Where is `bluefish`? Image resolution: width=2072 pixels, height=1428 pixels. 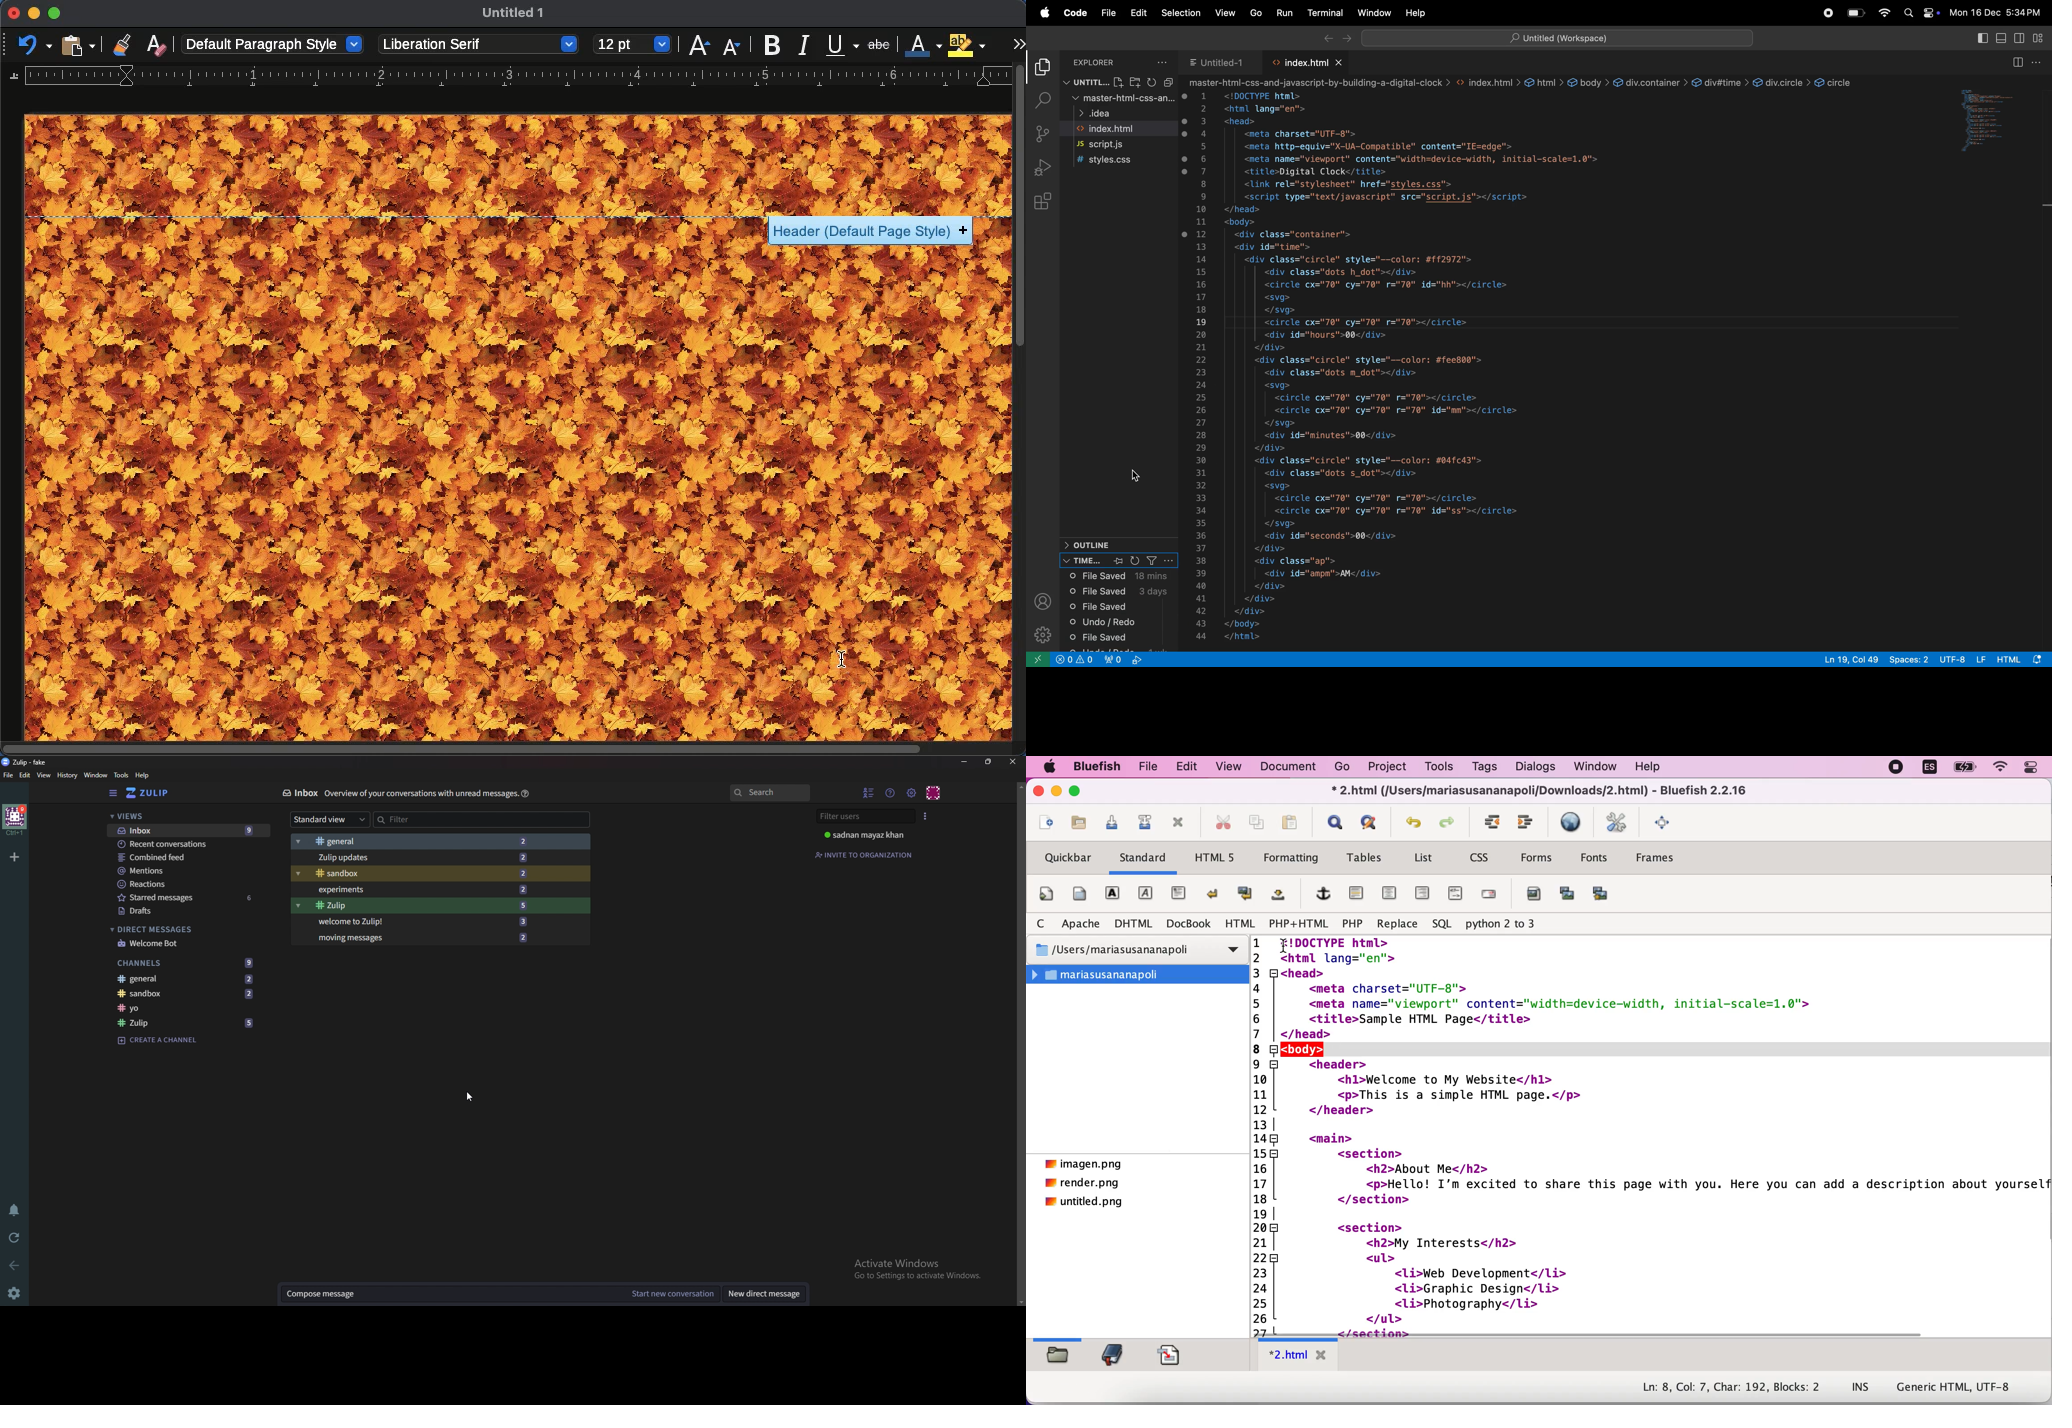
bluefish is located at coordinates (1096, 767).